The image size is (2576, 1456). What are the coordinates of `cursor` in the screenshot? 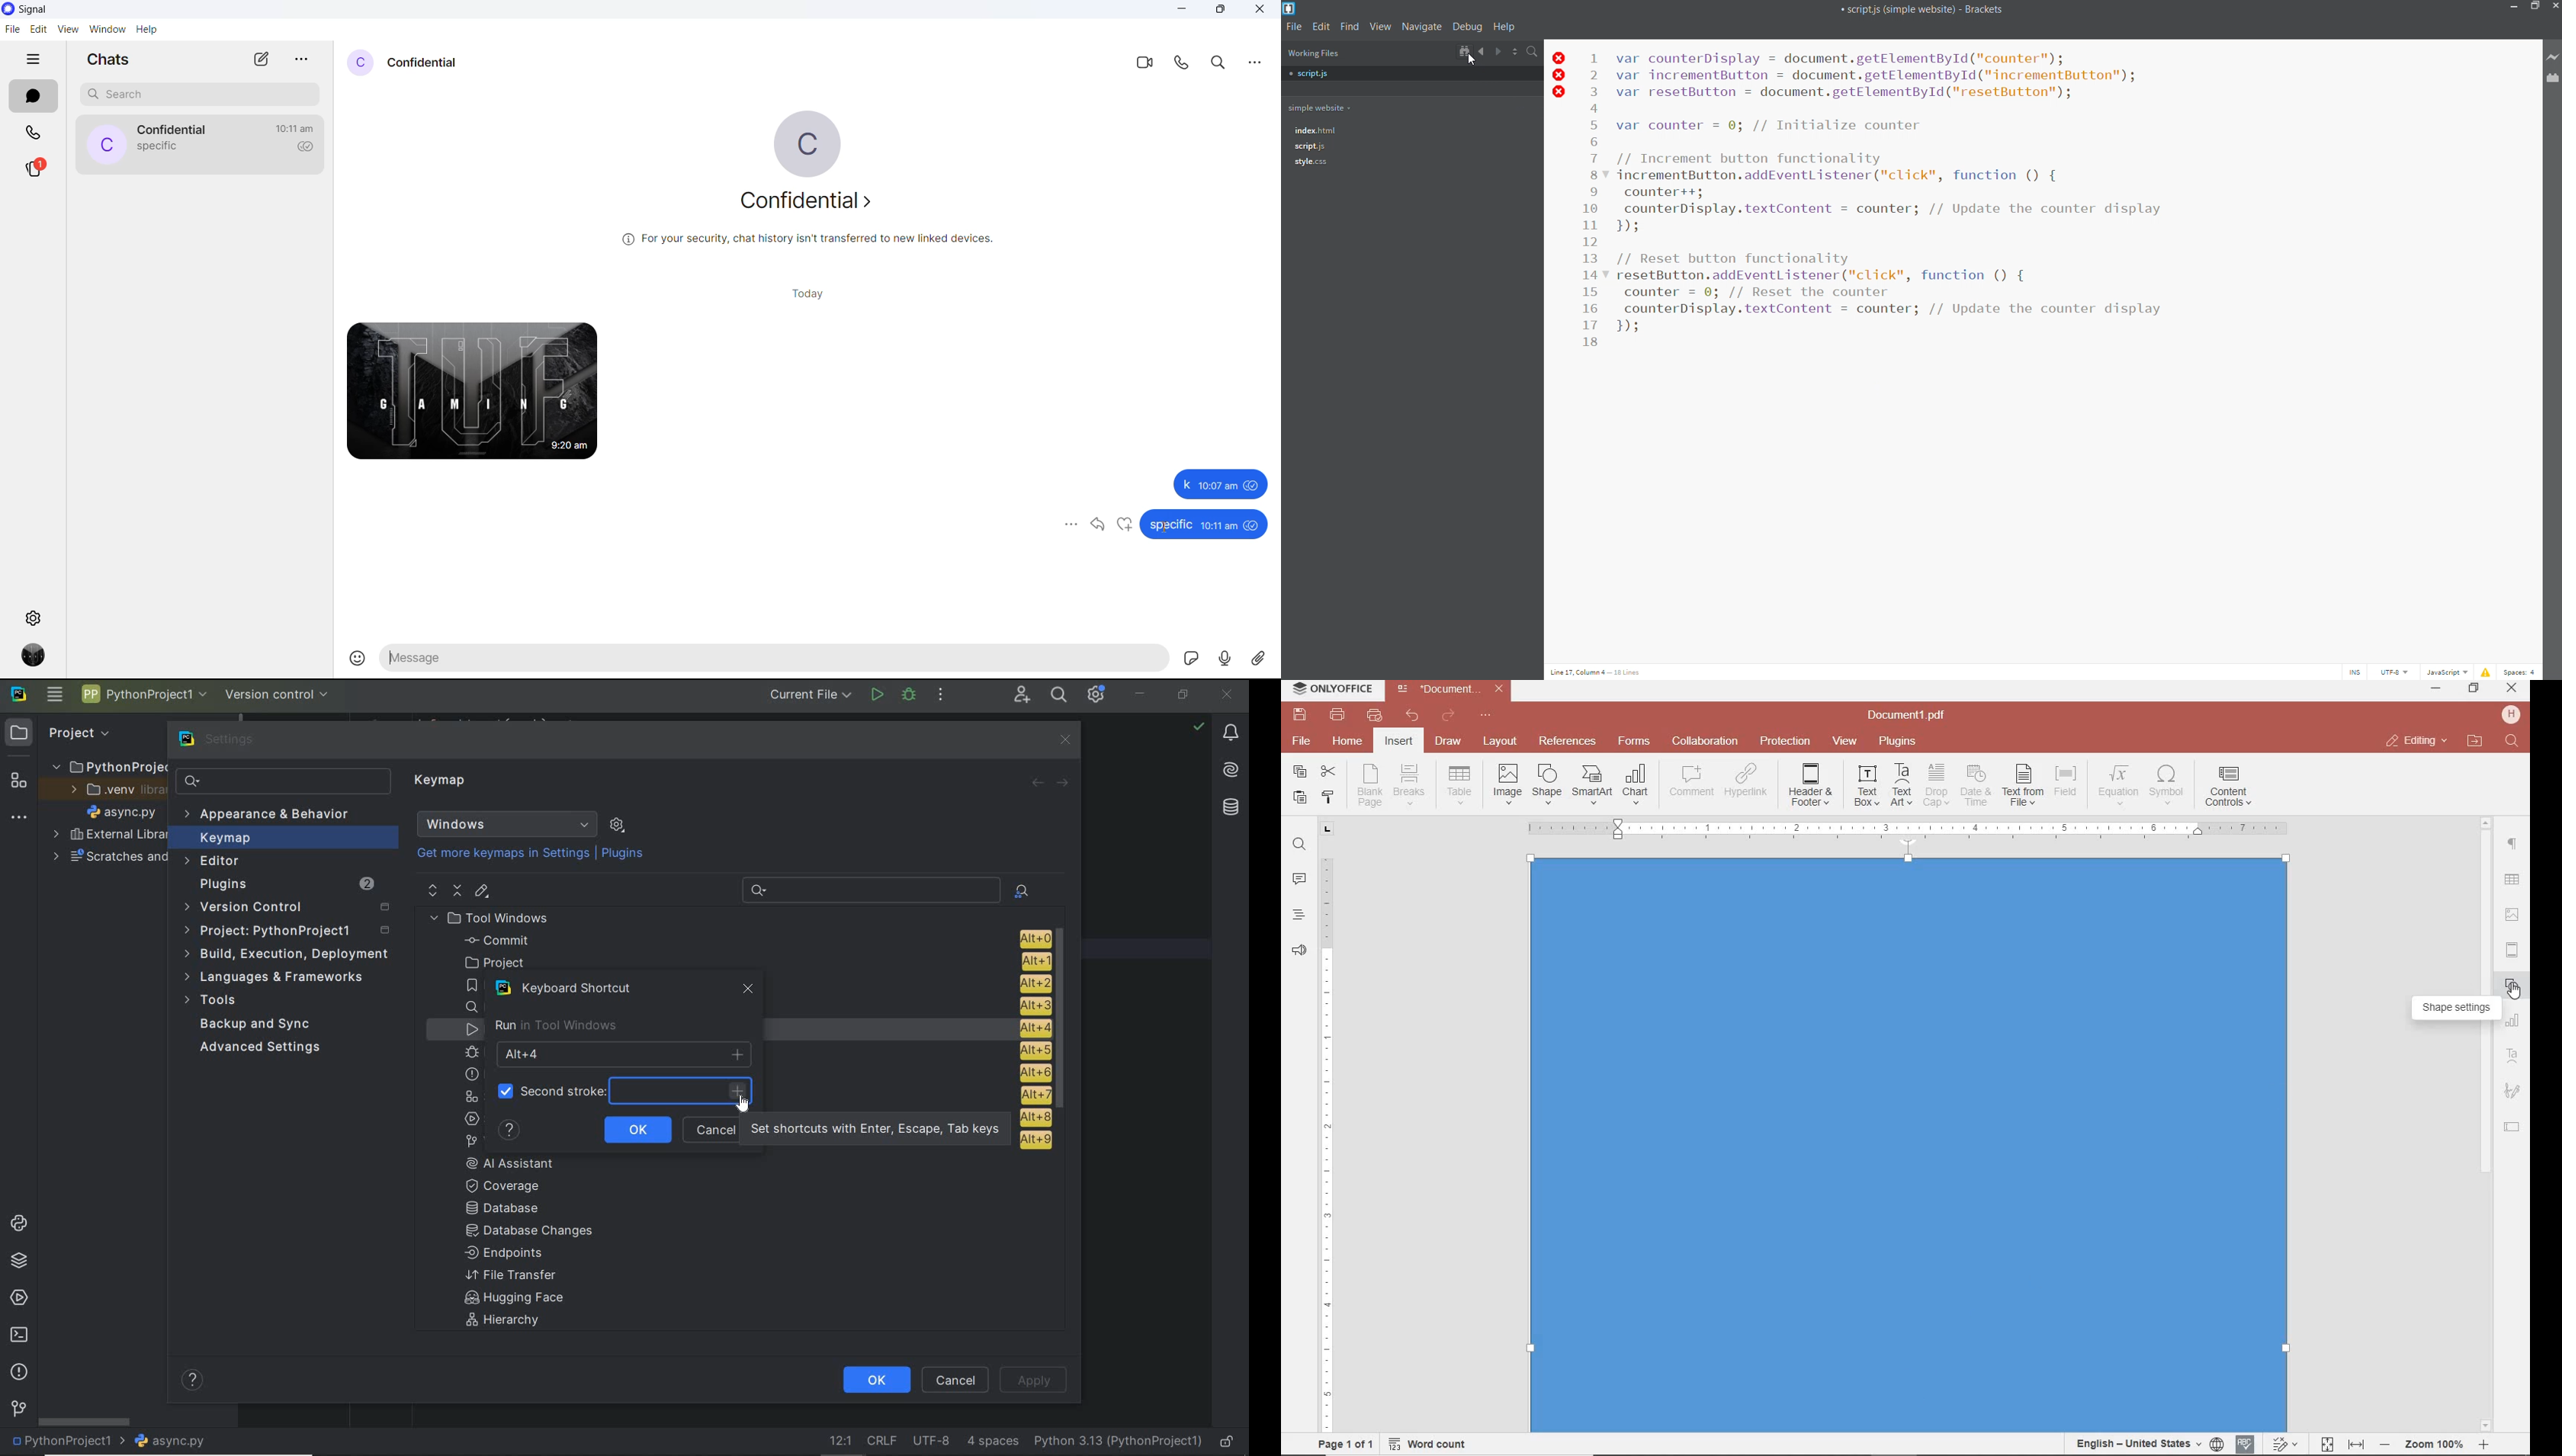 It's located at (1470, 59).